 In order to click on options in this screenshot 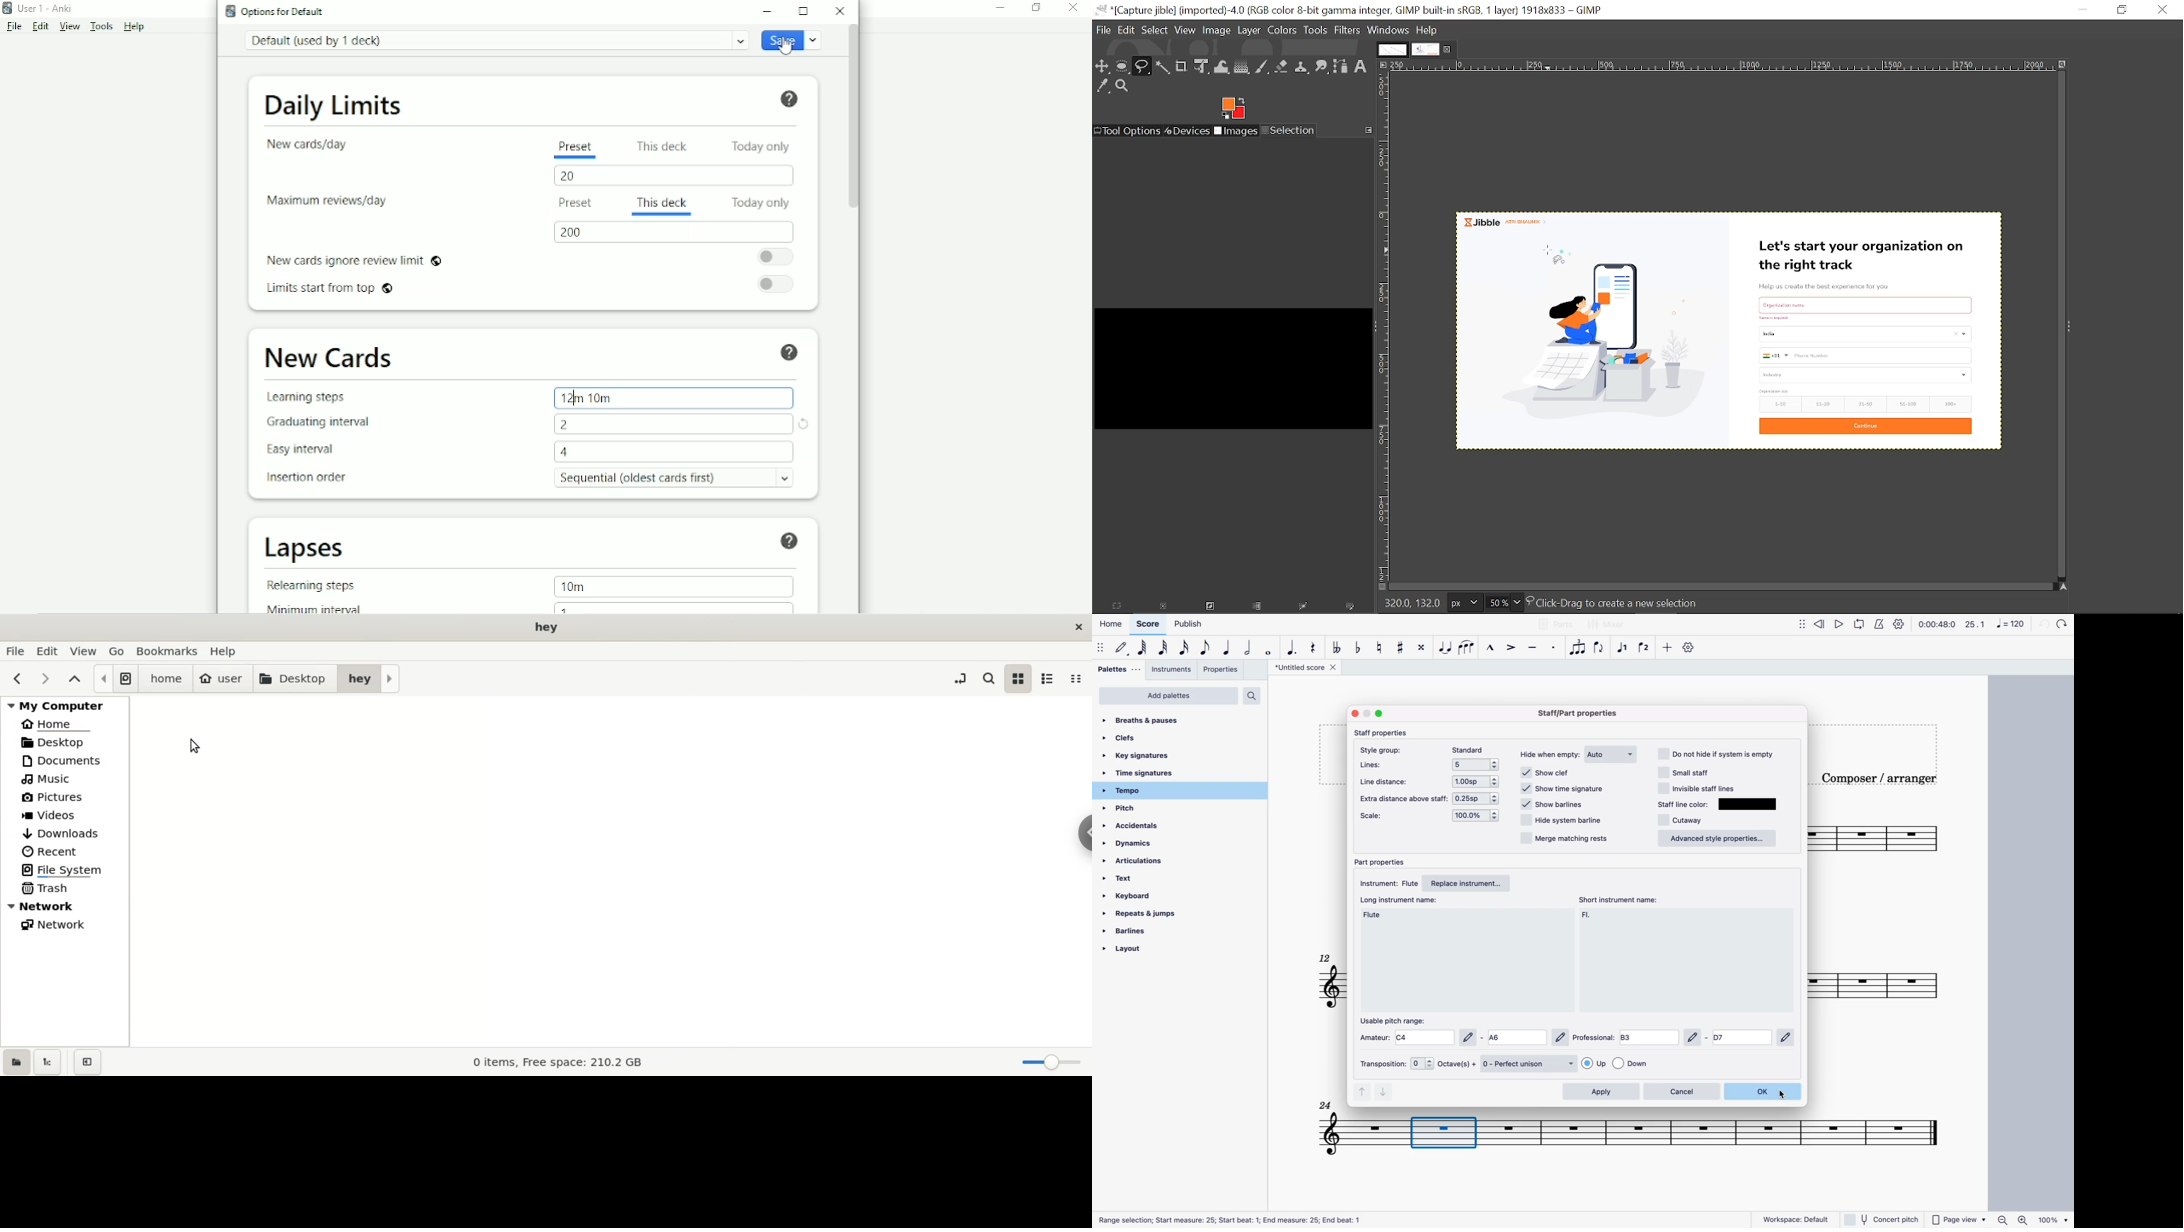, I will do `click(1625, 1063)`.